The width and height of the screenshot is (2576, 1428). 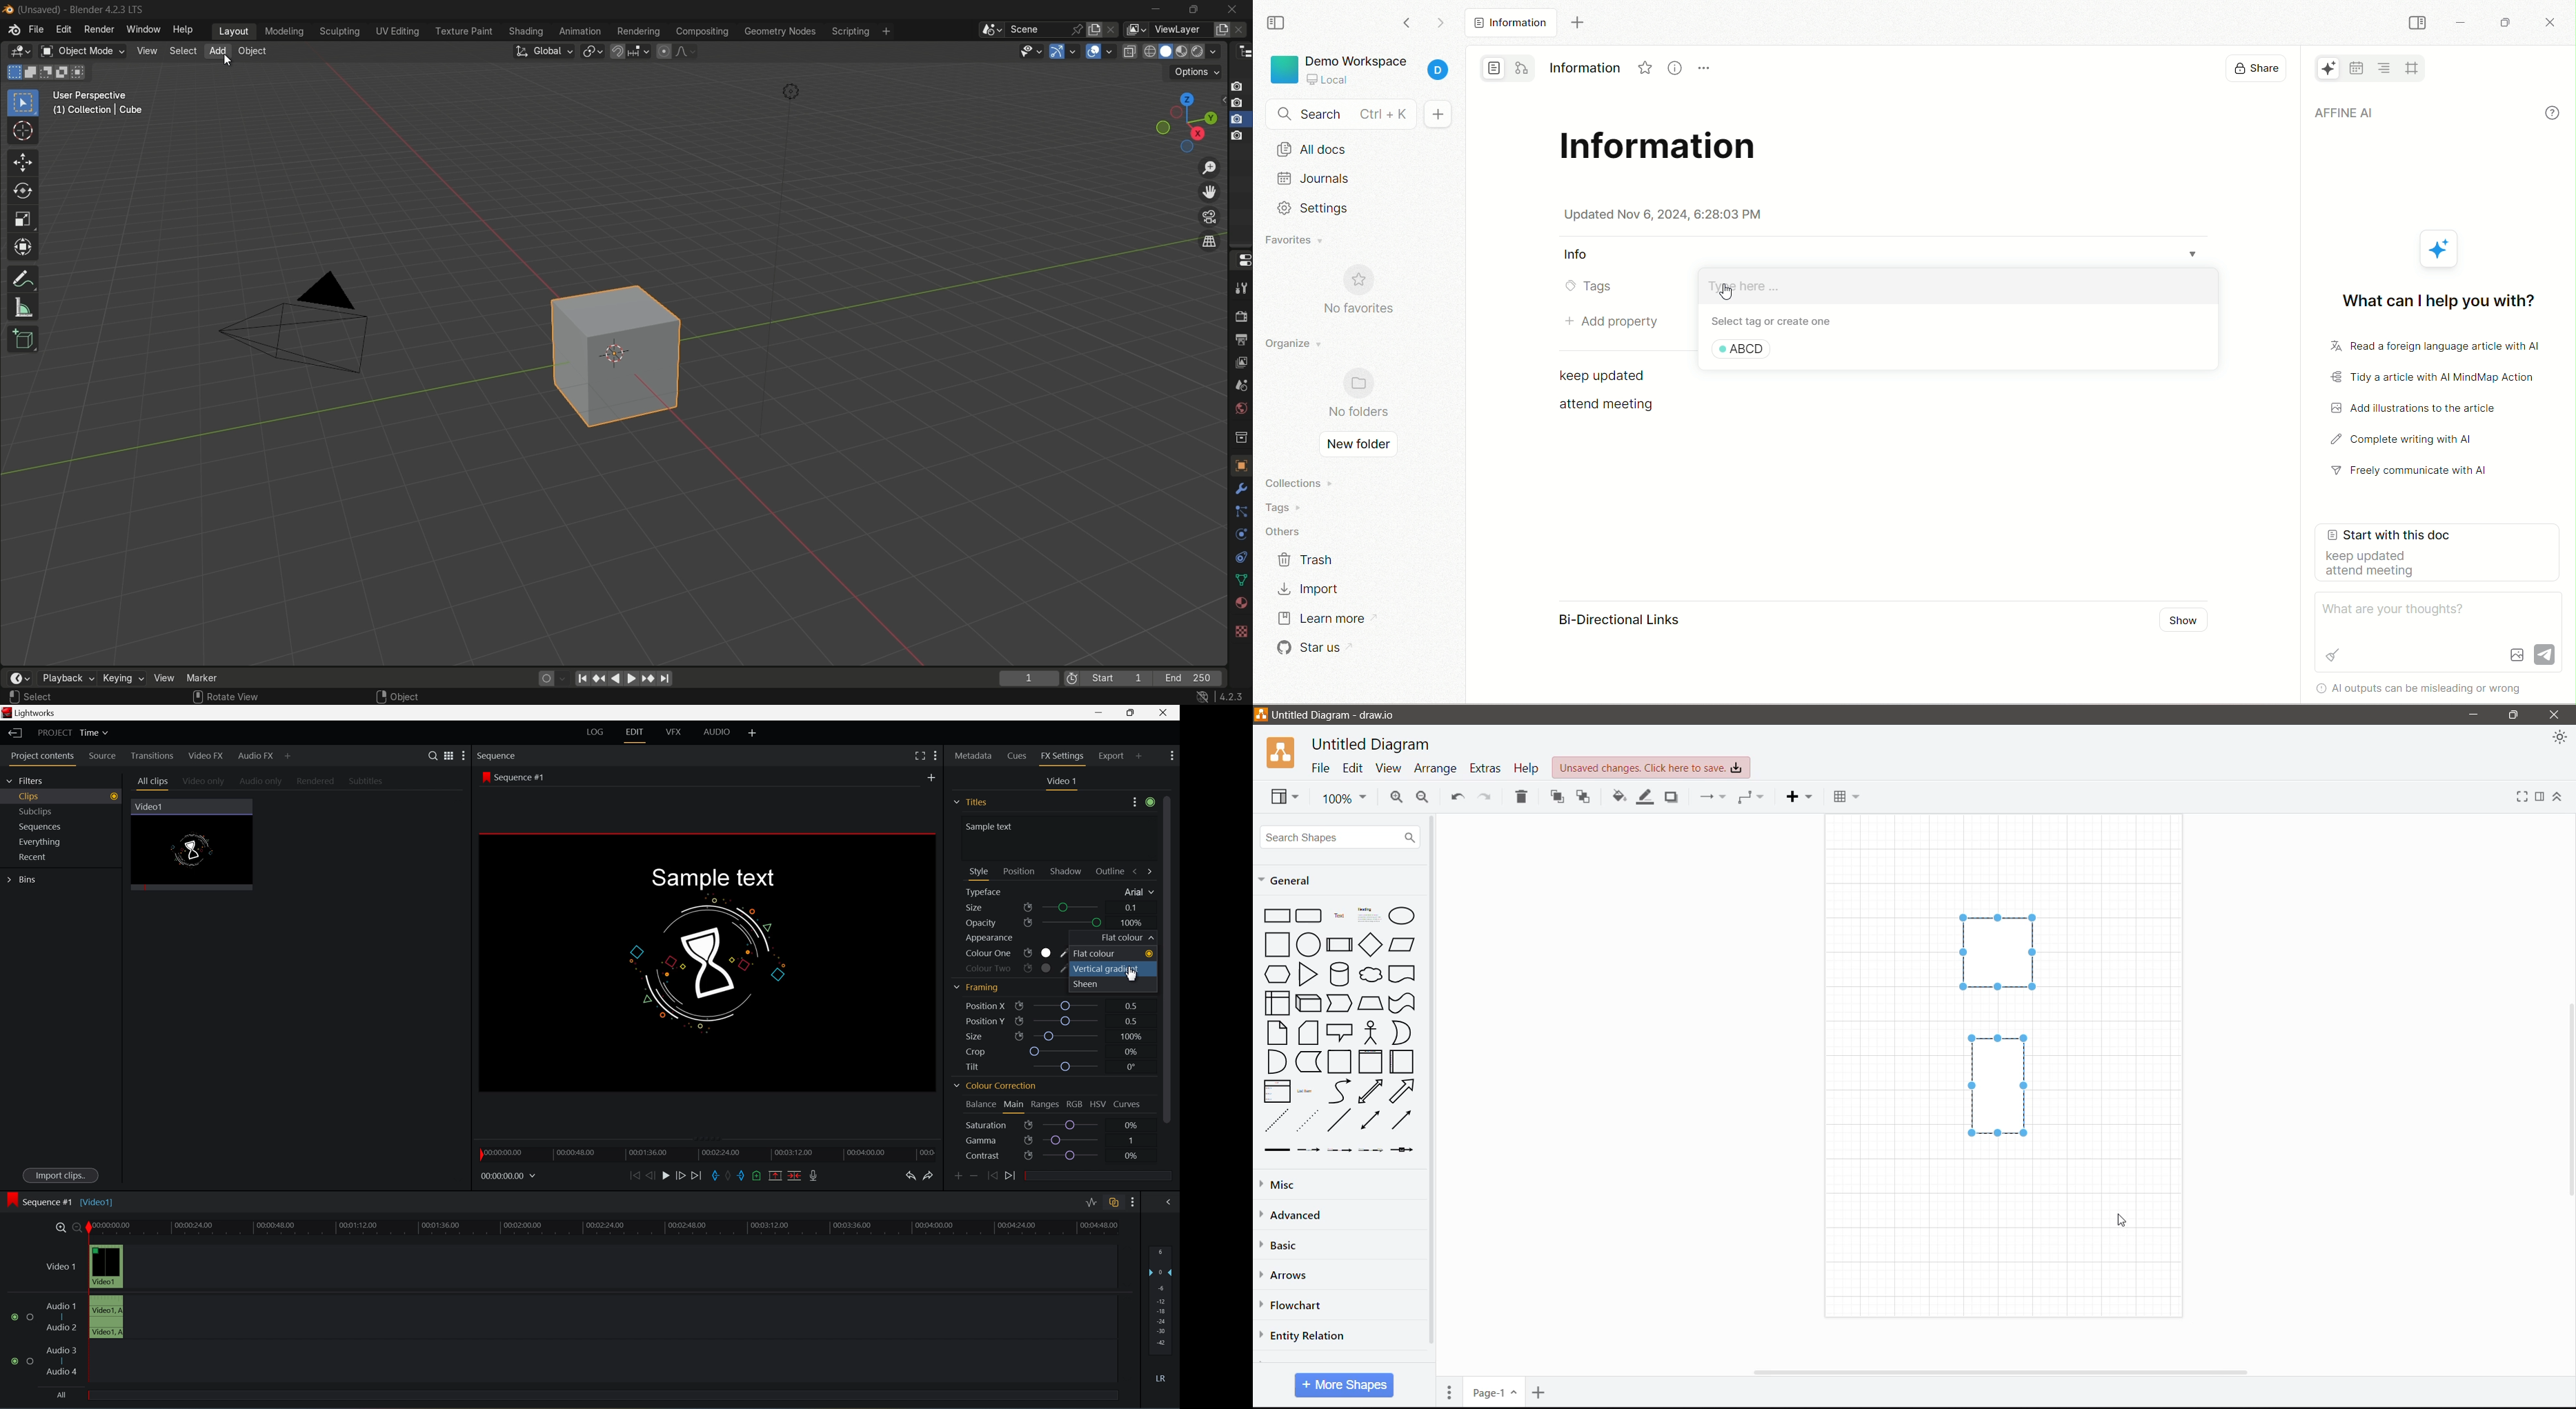 What do you see at coordinates (672, 732) in the screenshot?
I see `vfx` at bounding box center [672, 732].